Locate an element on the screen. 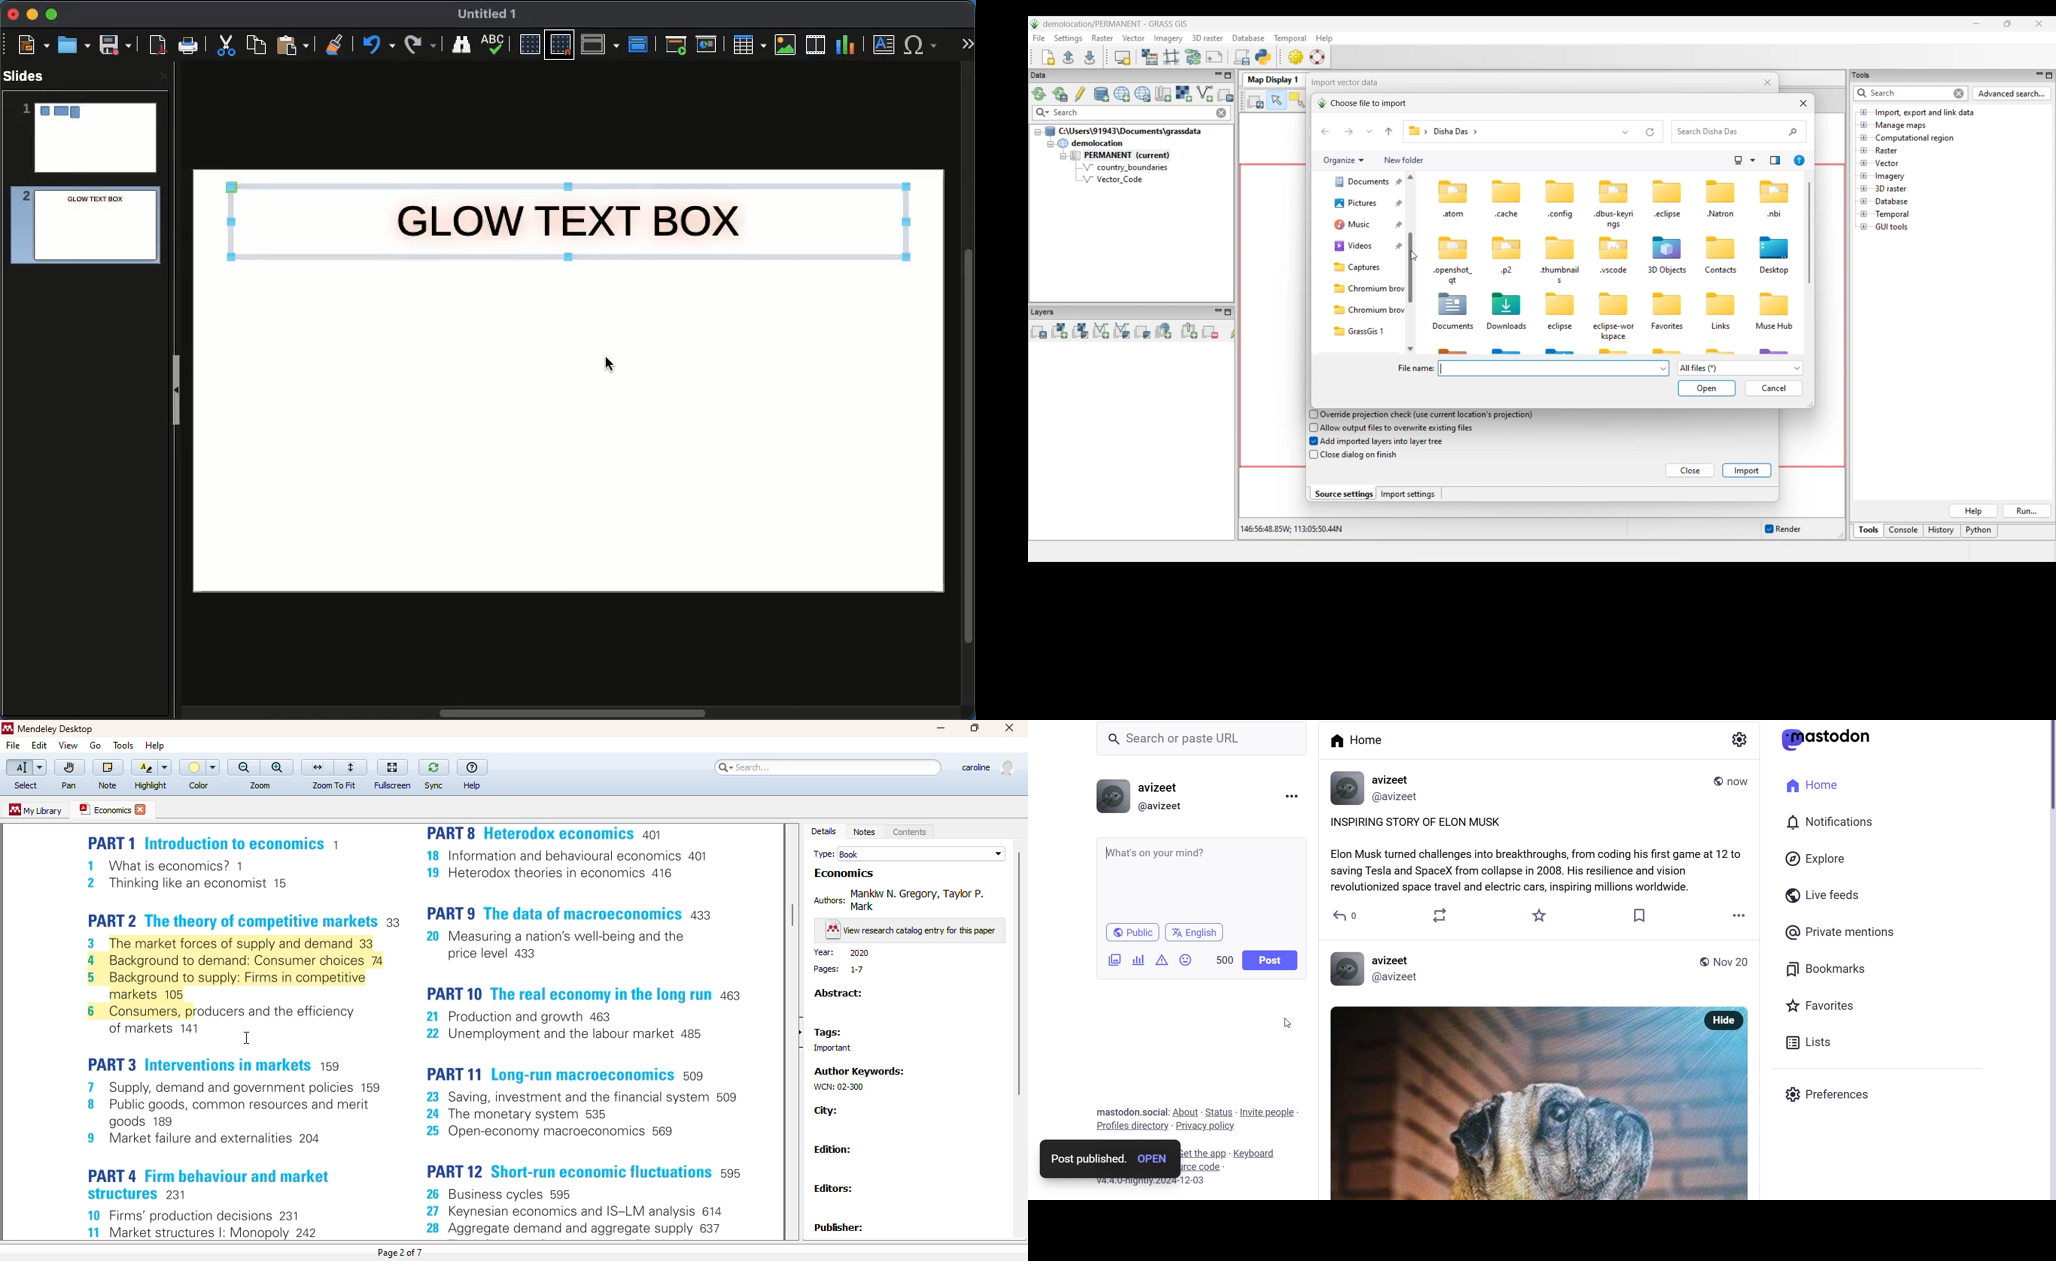  bookmarks is located at coordinates (1830, 967).